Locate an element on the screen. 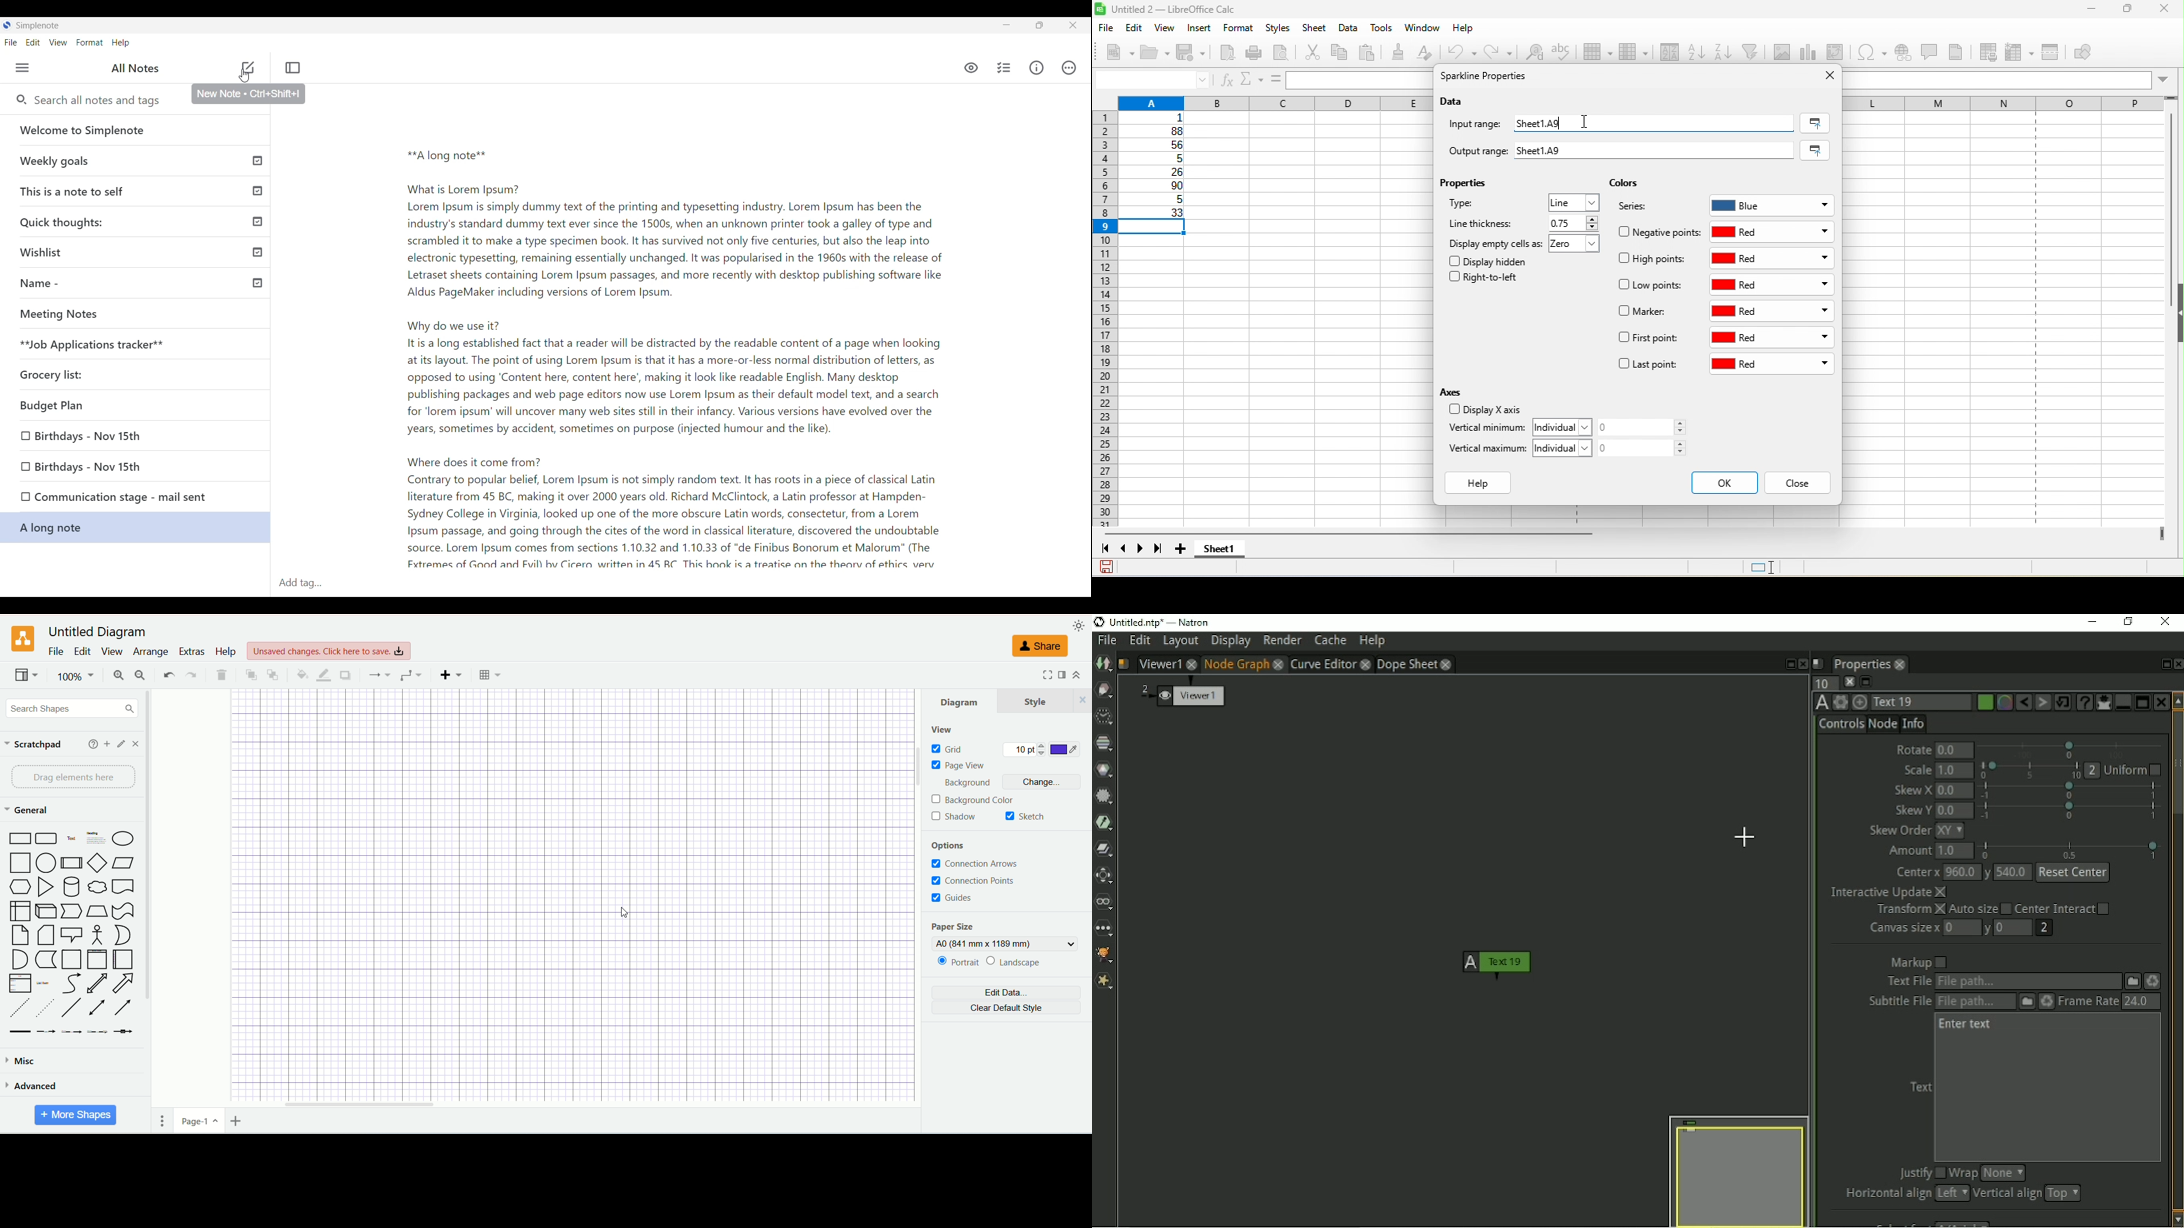 This screenshot has width=2184, height=1232. Data Storage is located at coordinates (46, 961).